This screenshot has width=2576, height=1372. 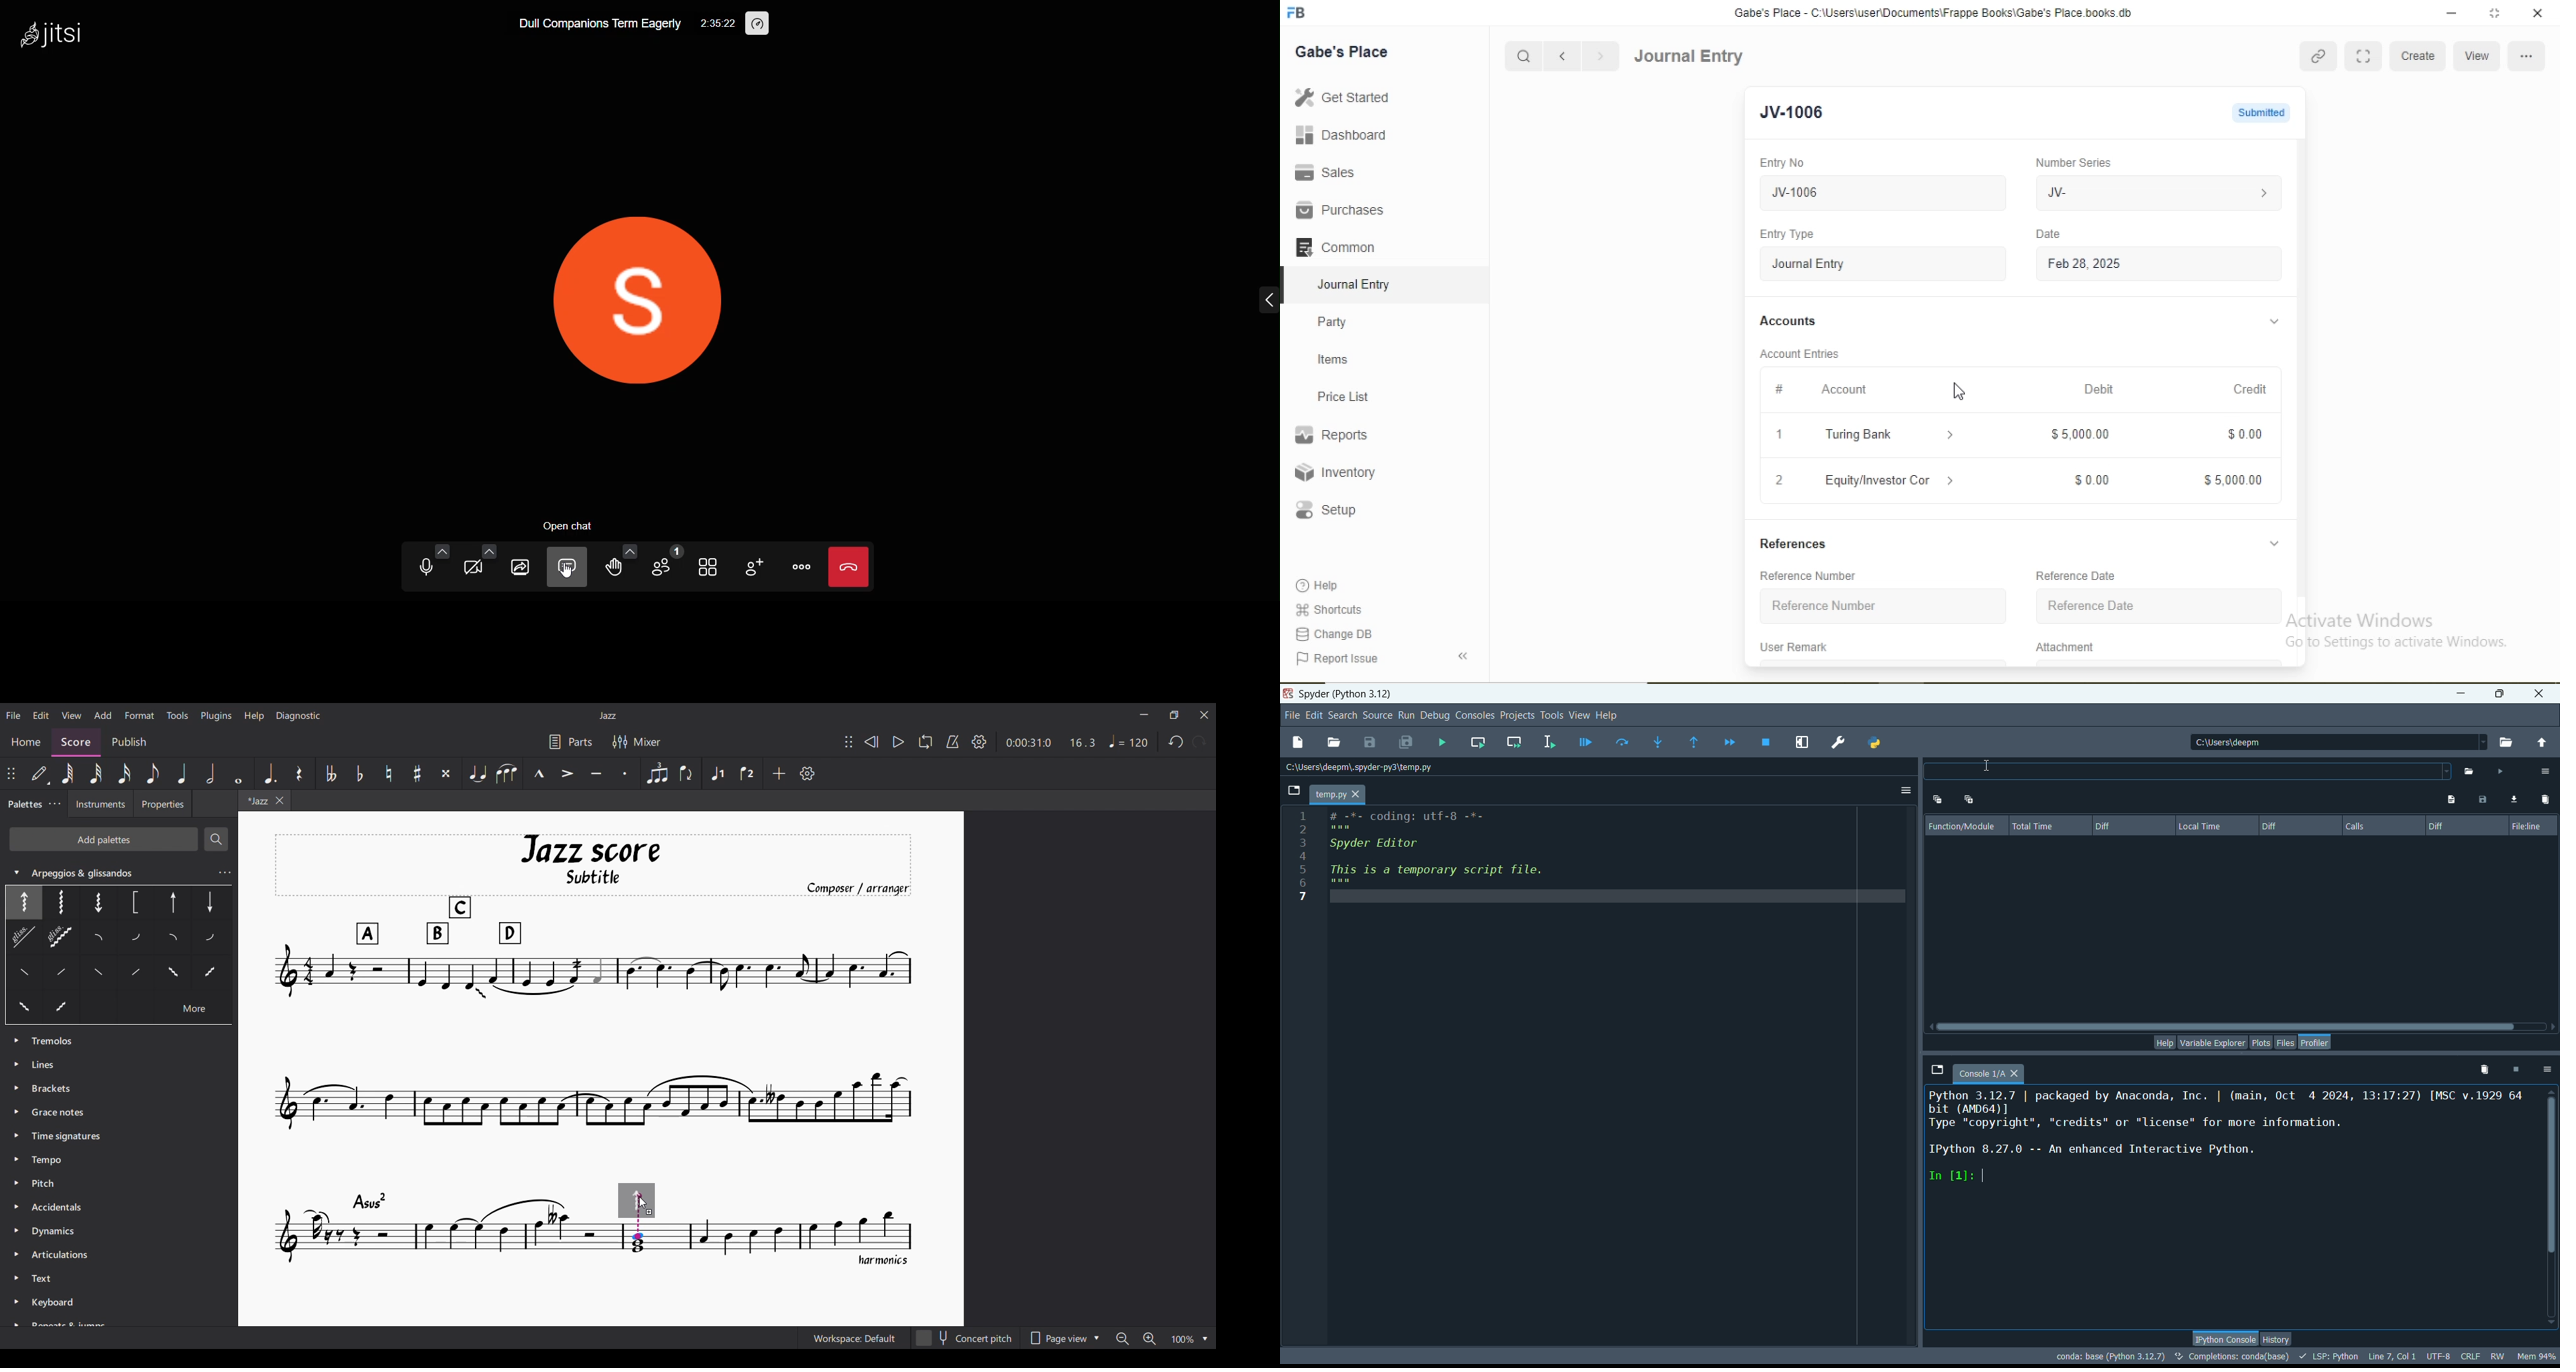 I want to click on Dashboard, so click(x=1342, y=134).